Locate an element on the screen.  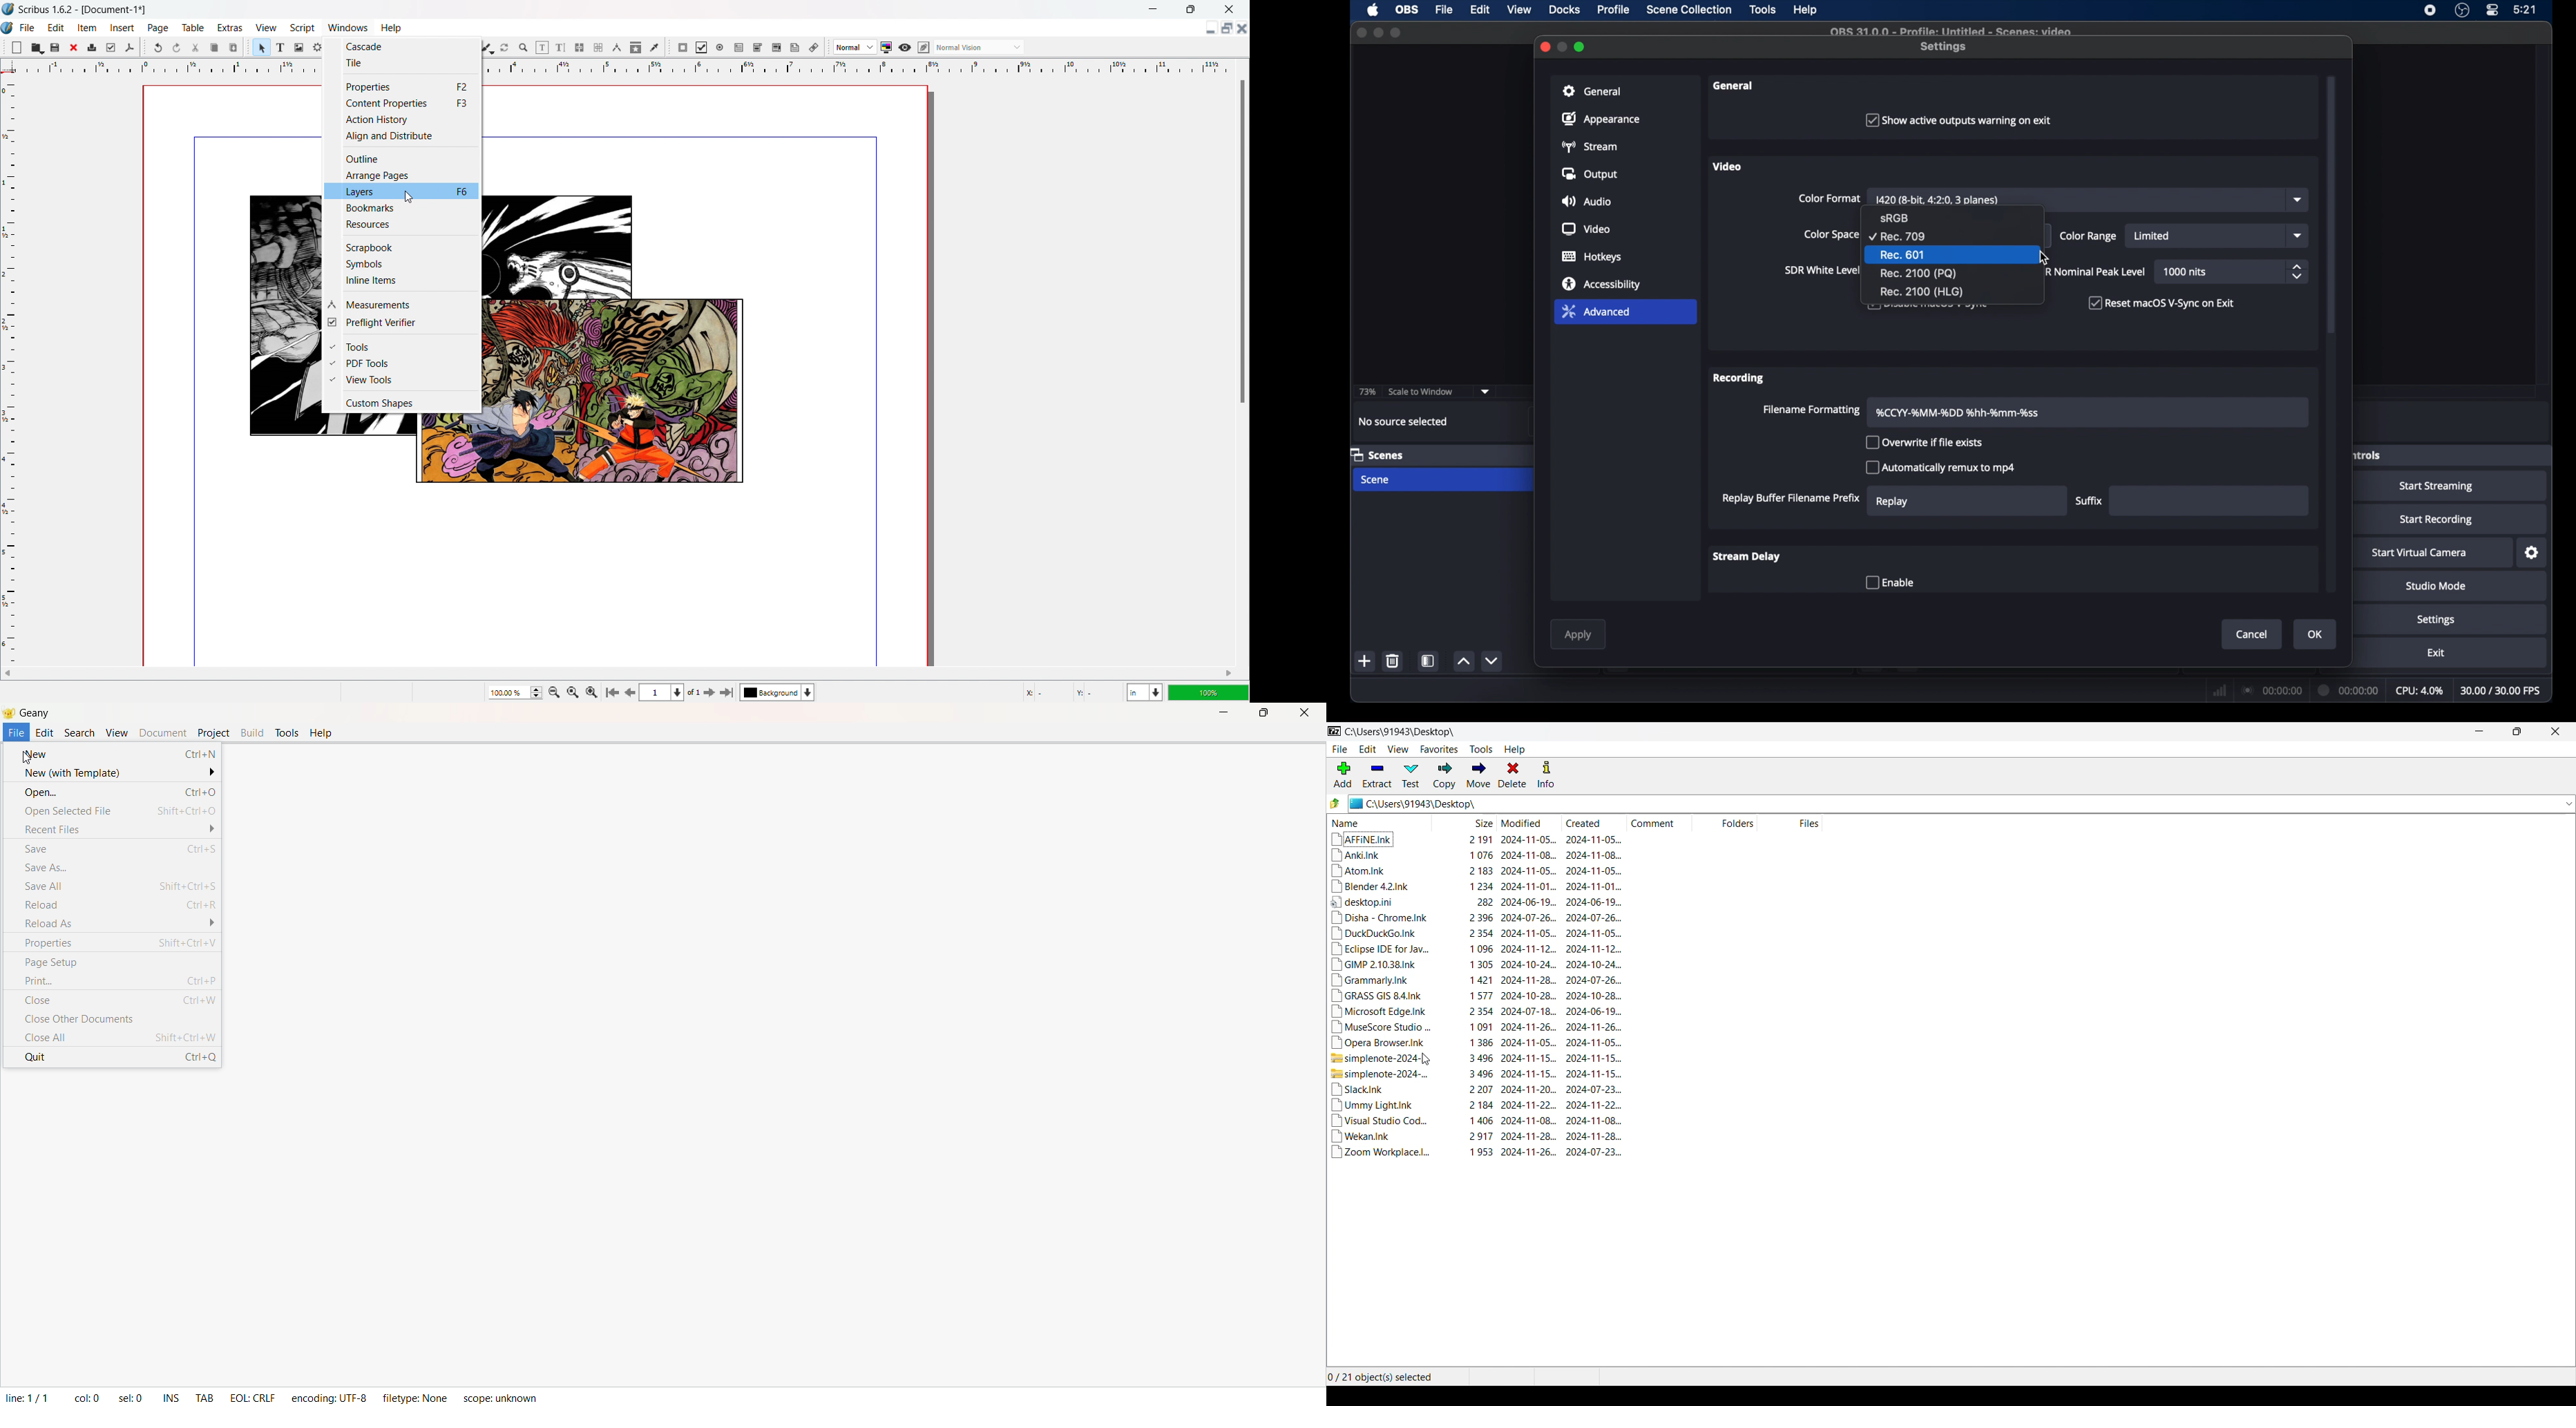
dropdown is located at coordinates (1486, 392).